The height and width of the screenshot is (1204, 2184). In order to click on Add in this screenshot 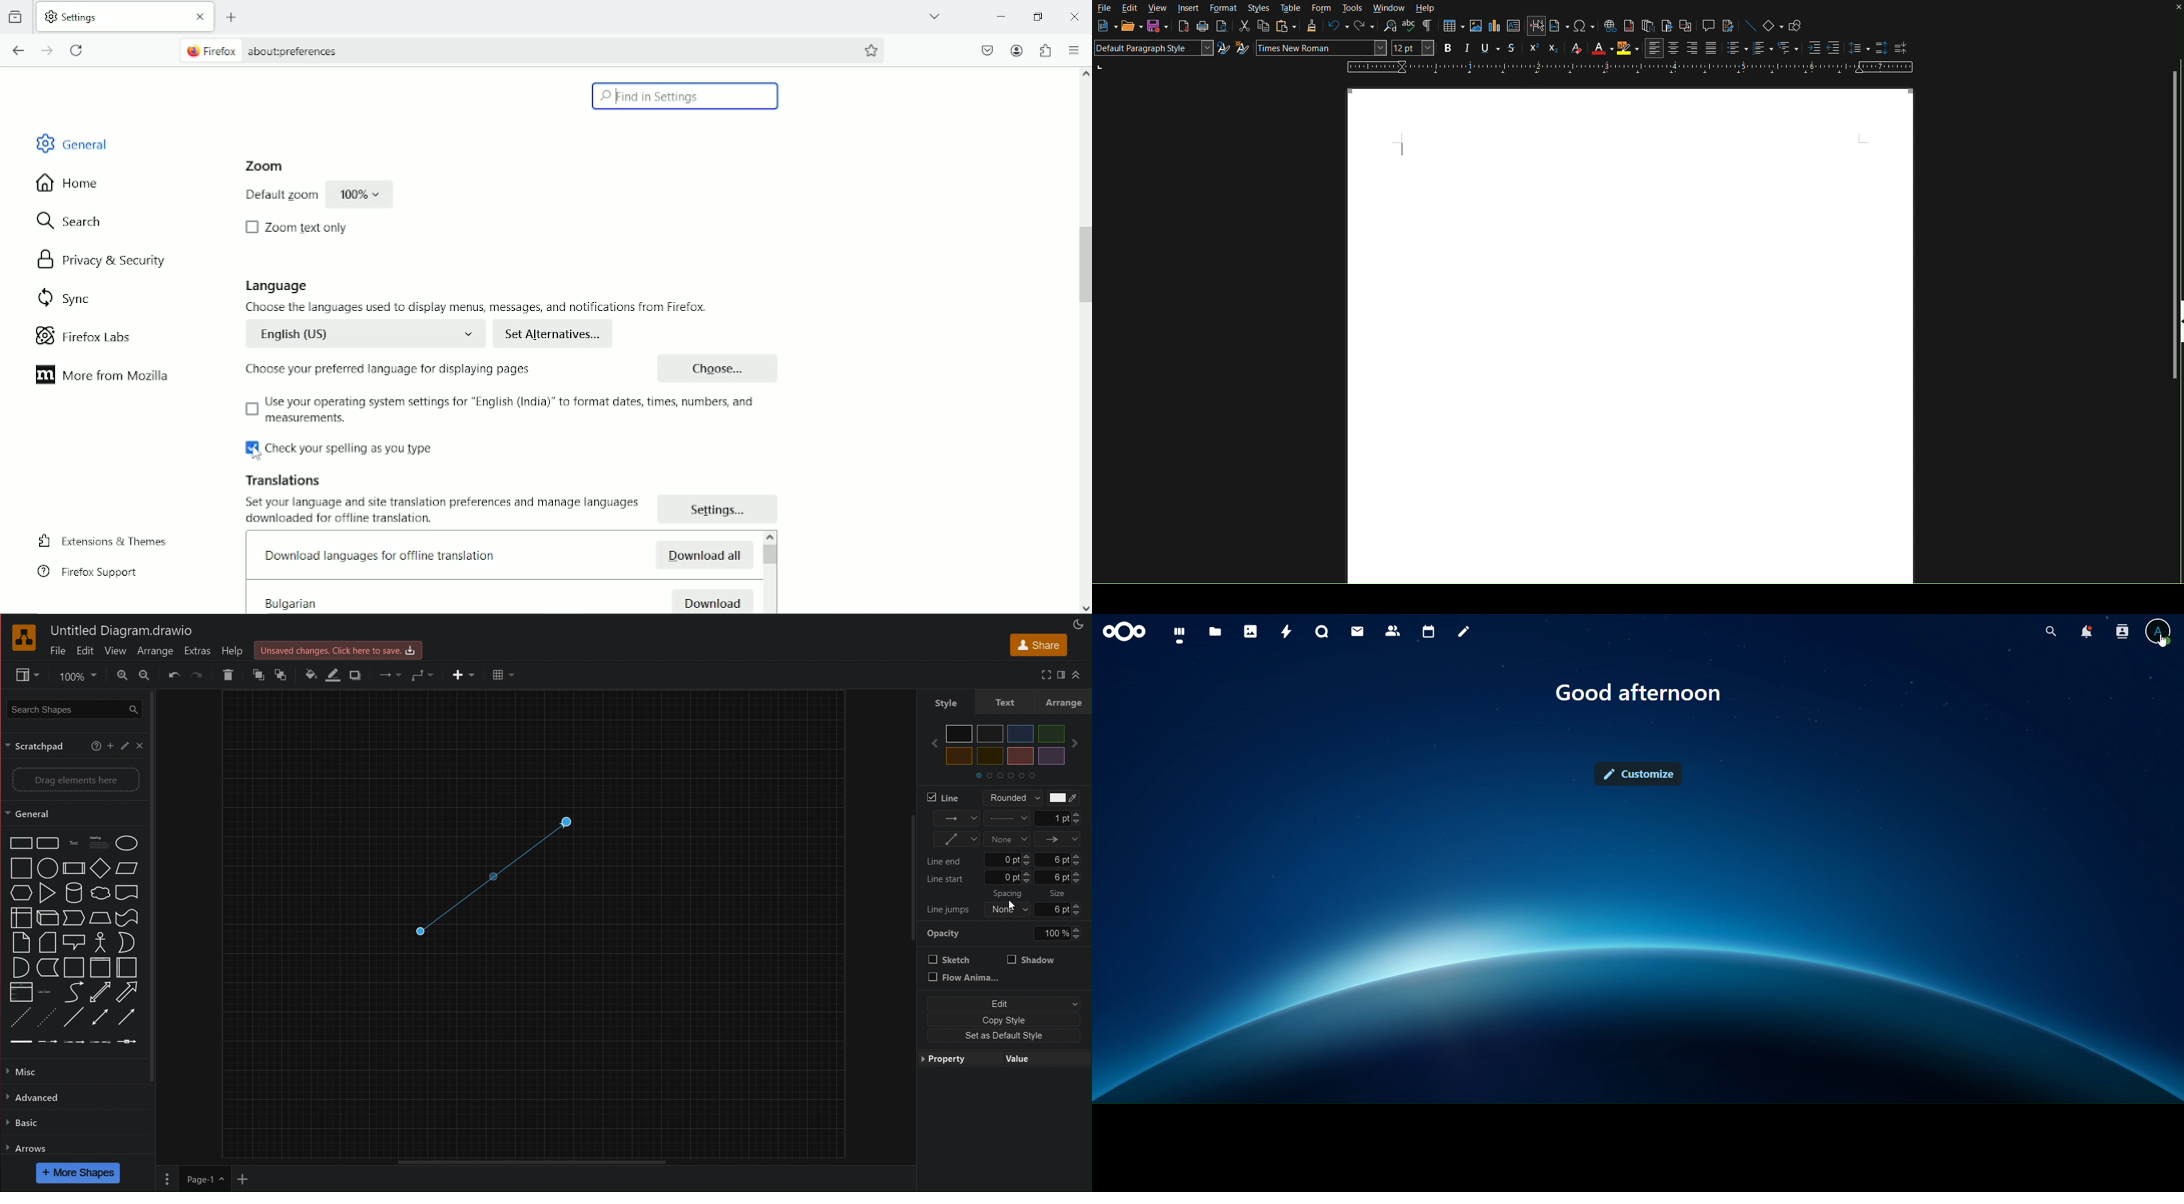, I will do `click(110, 745)`.